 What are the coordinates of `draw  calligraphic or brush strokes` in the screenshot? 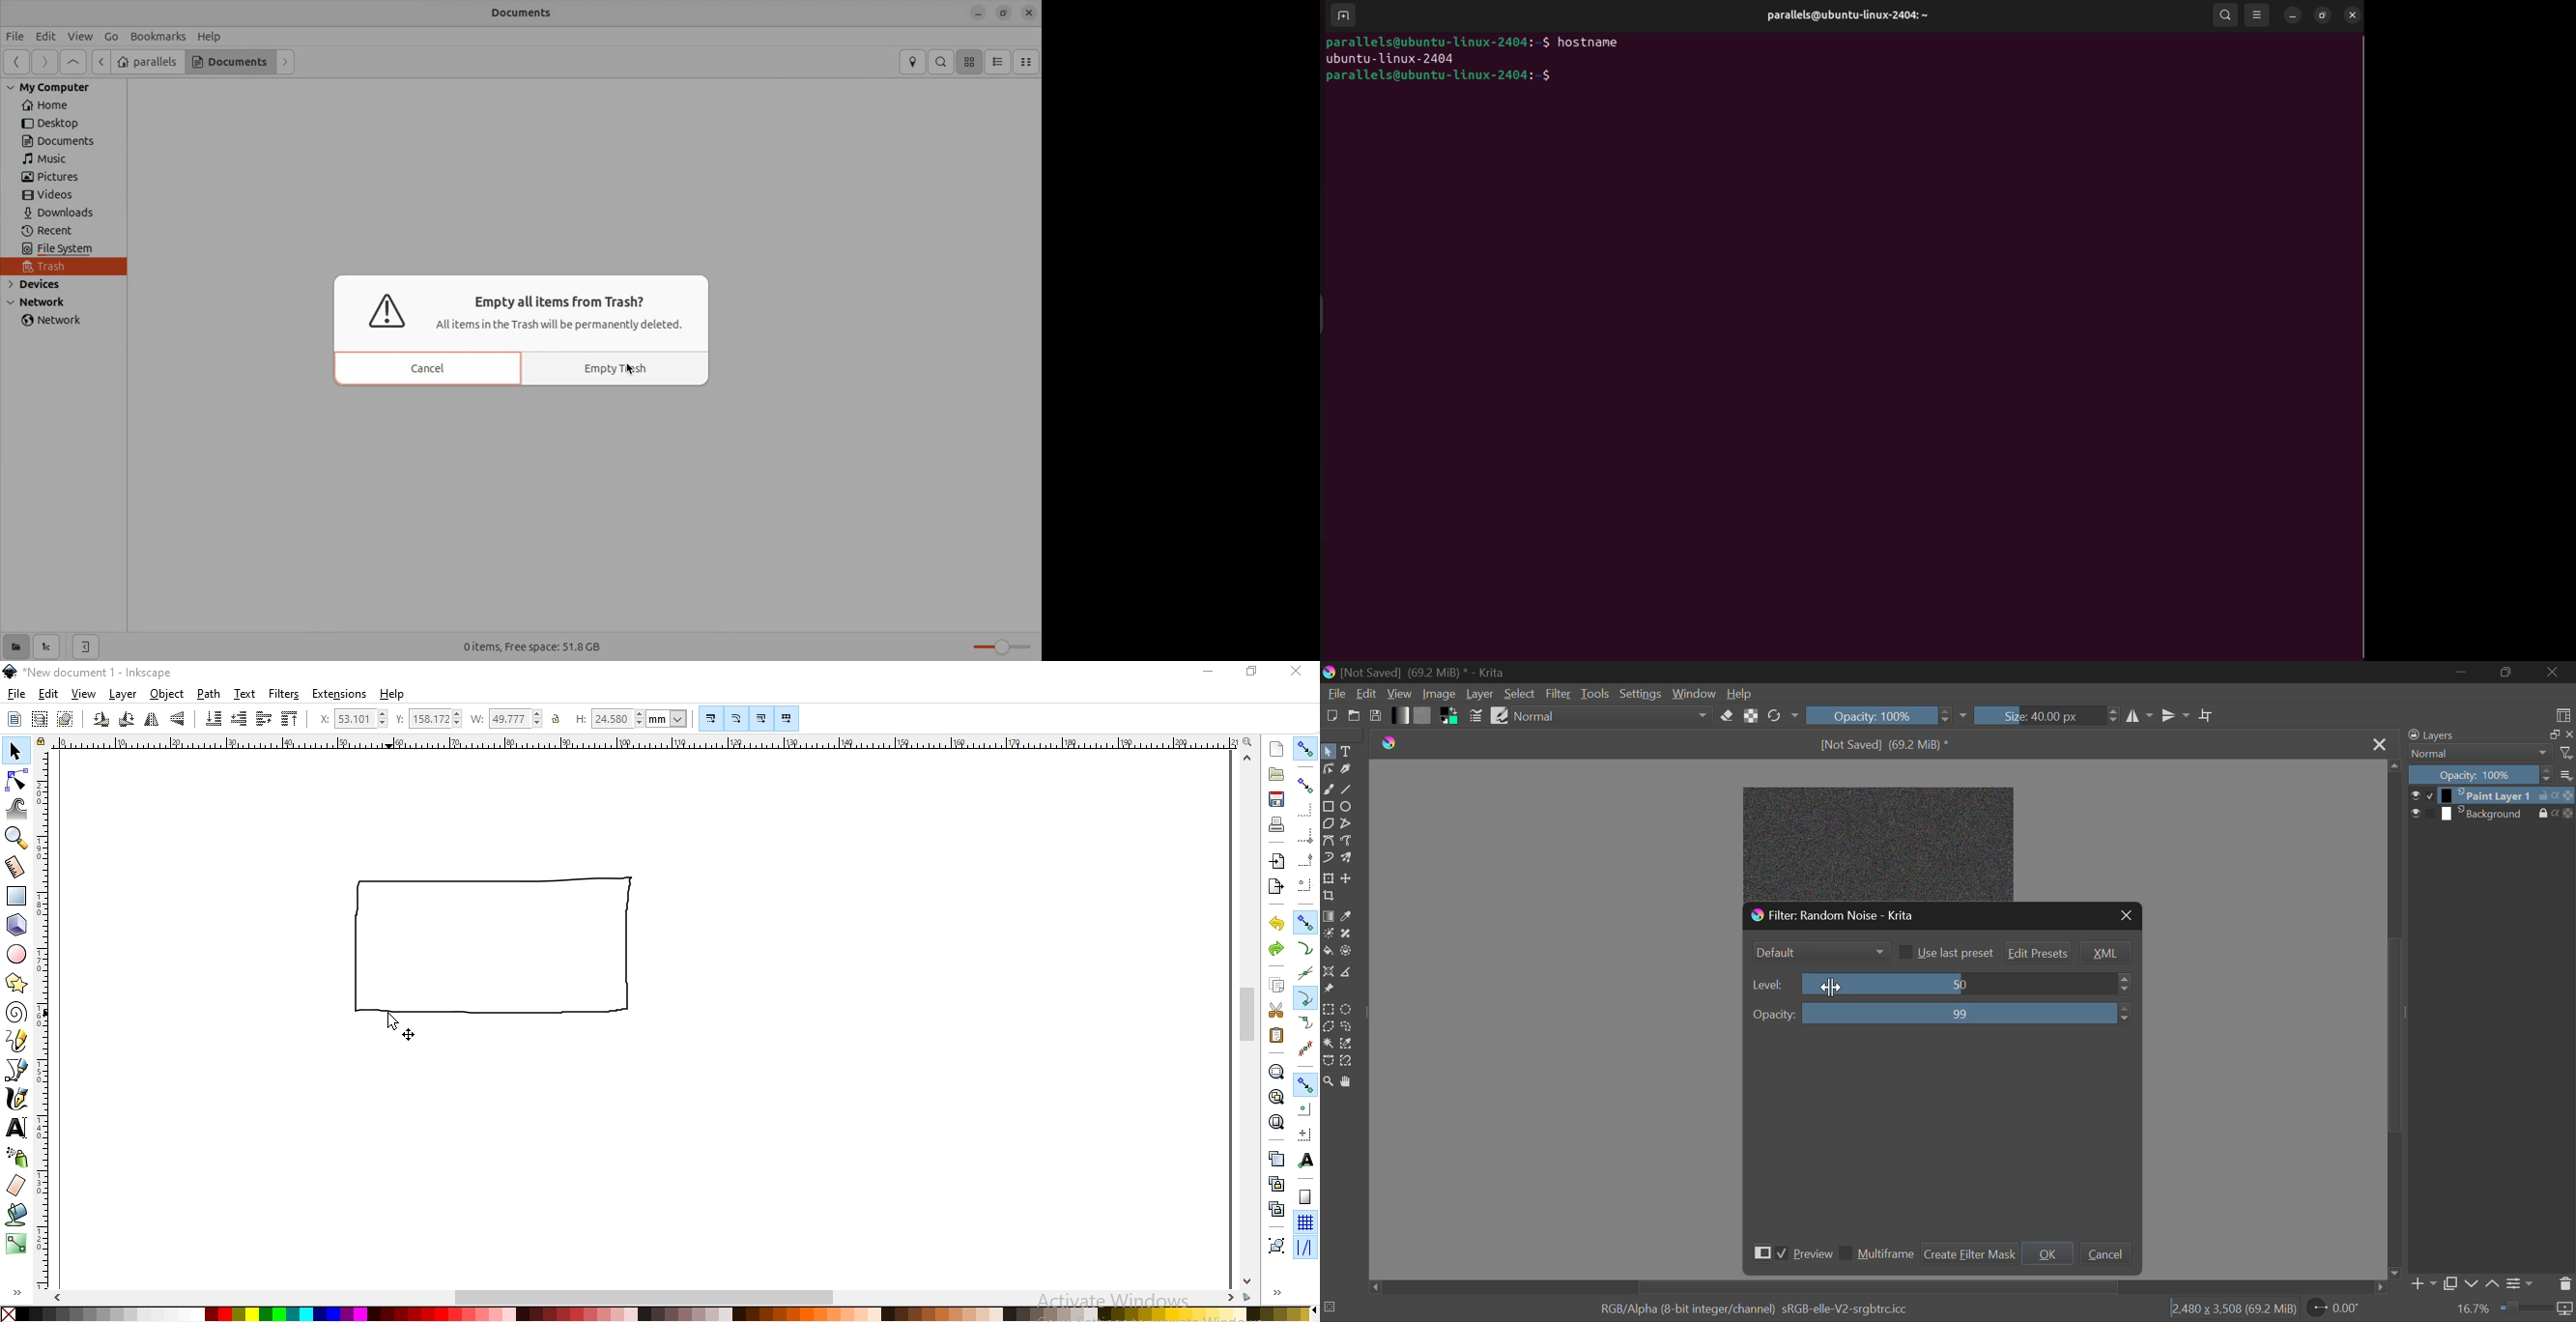 It's located at (16, 1099).